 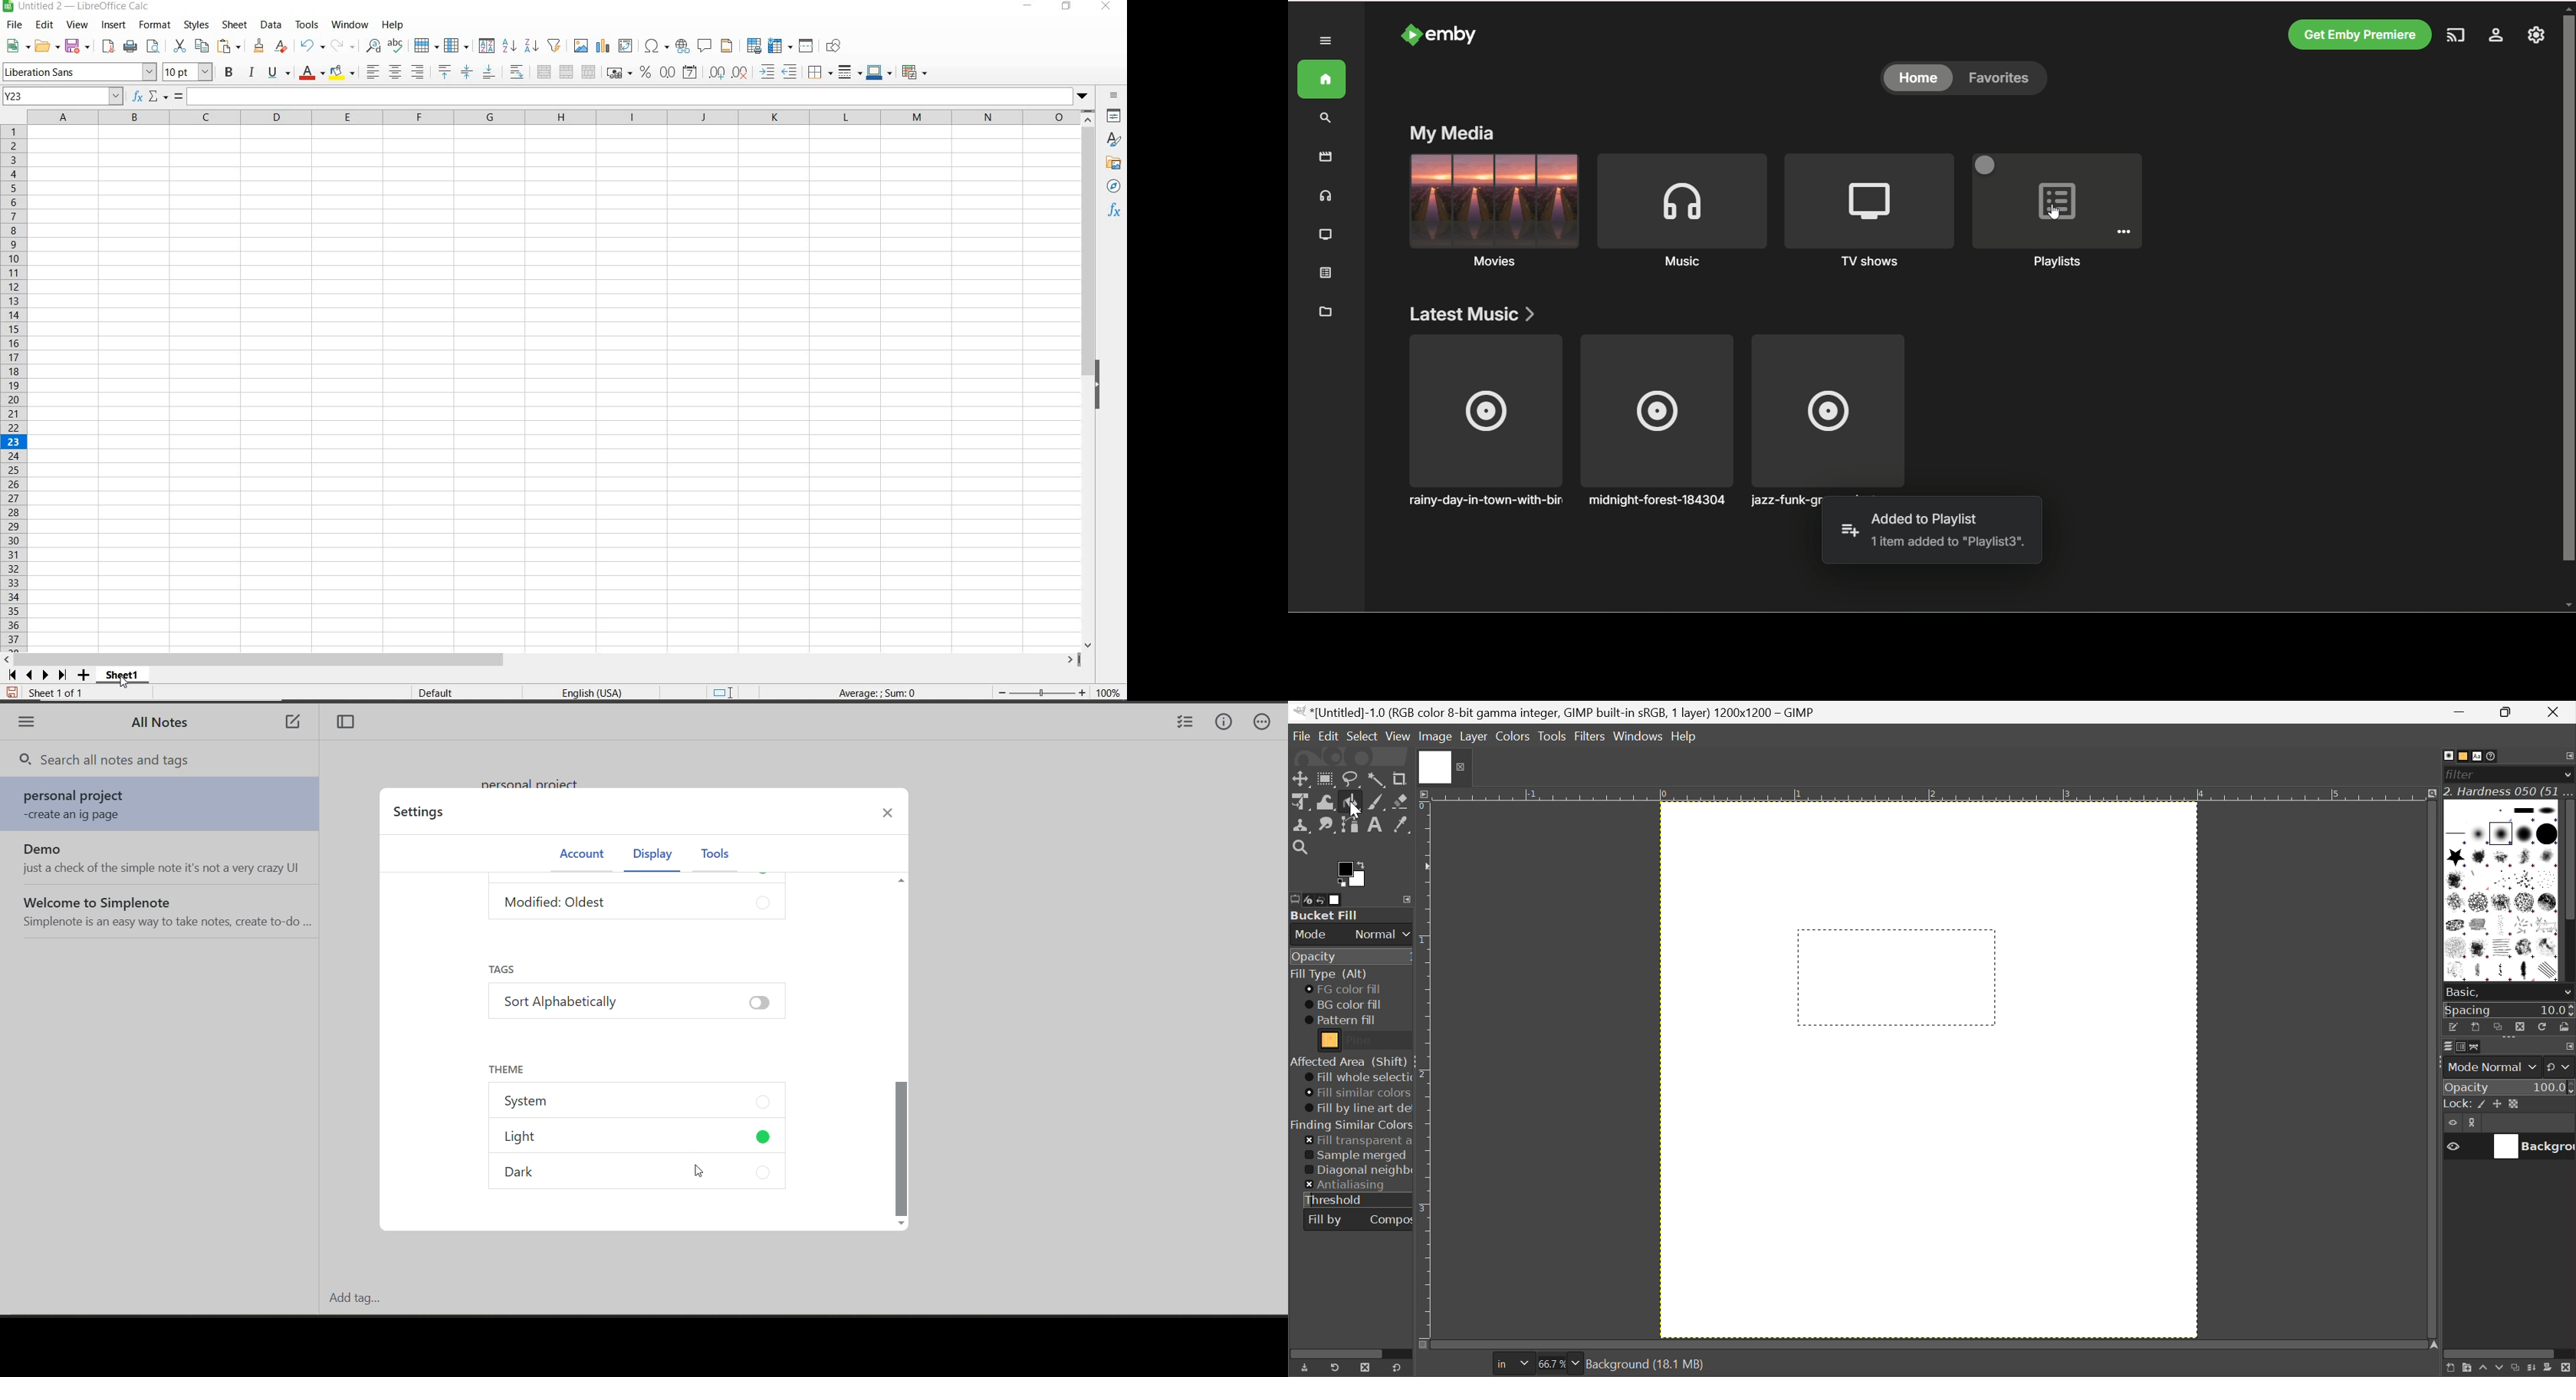 I want to click on Colors, so click(x=1512, y=736).